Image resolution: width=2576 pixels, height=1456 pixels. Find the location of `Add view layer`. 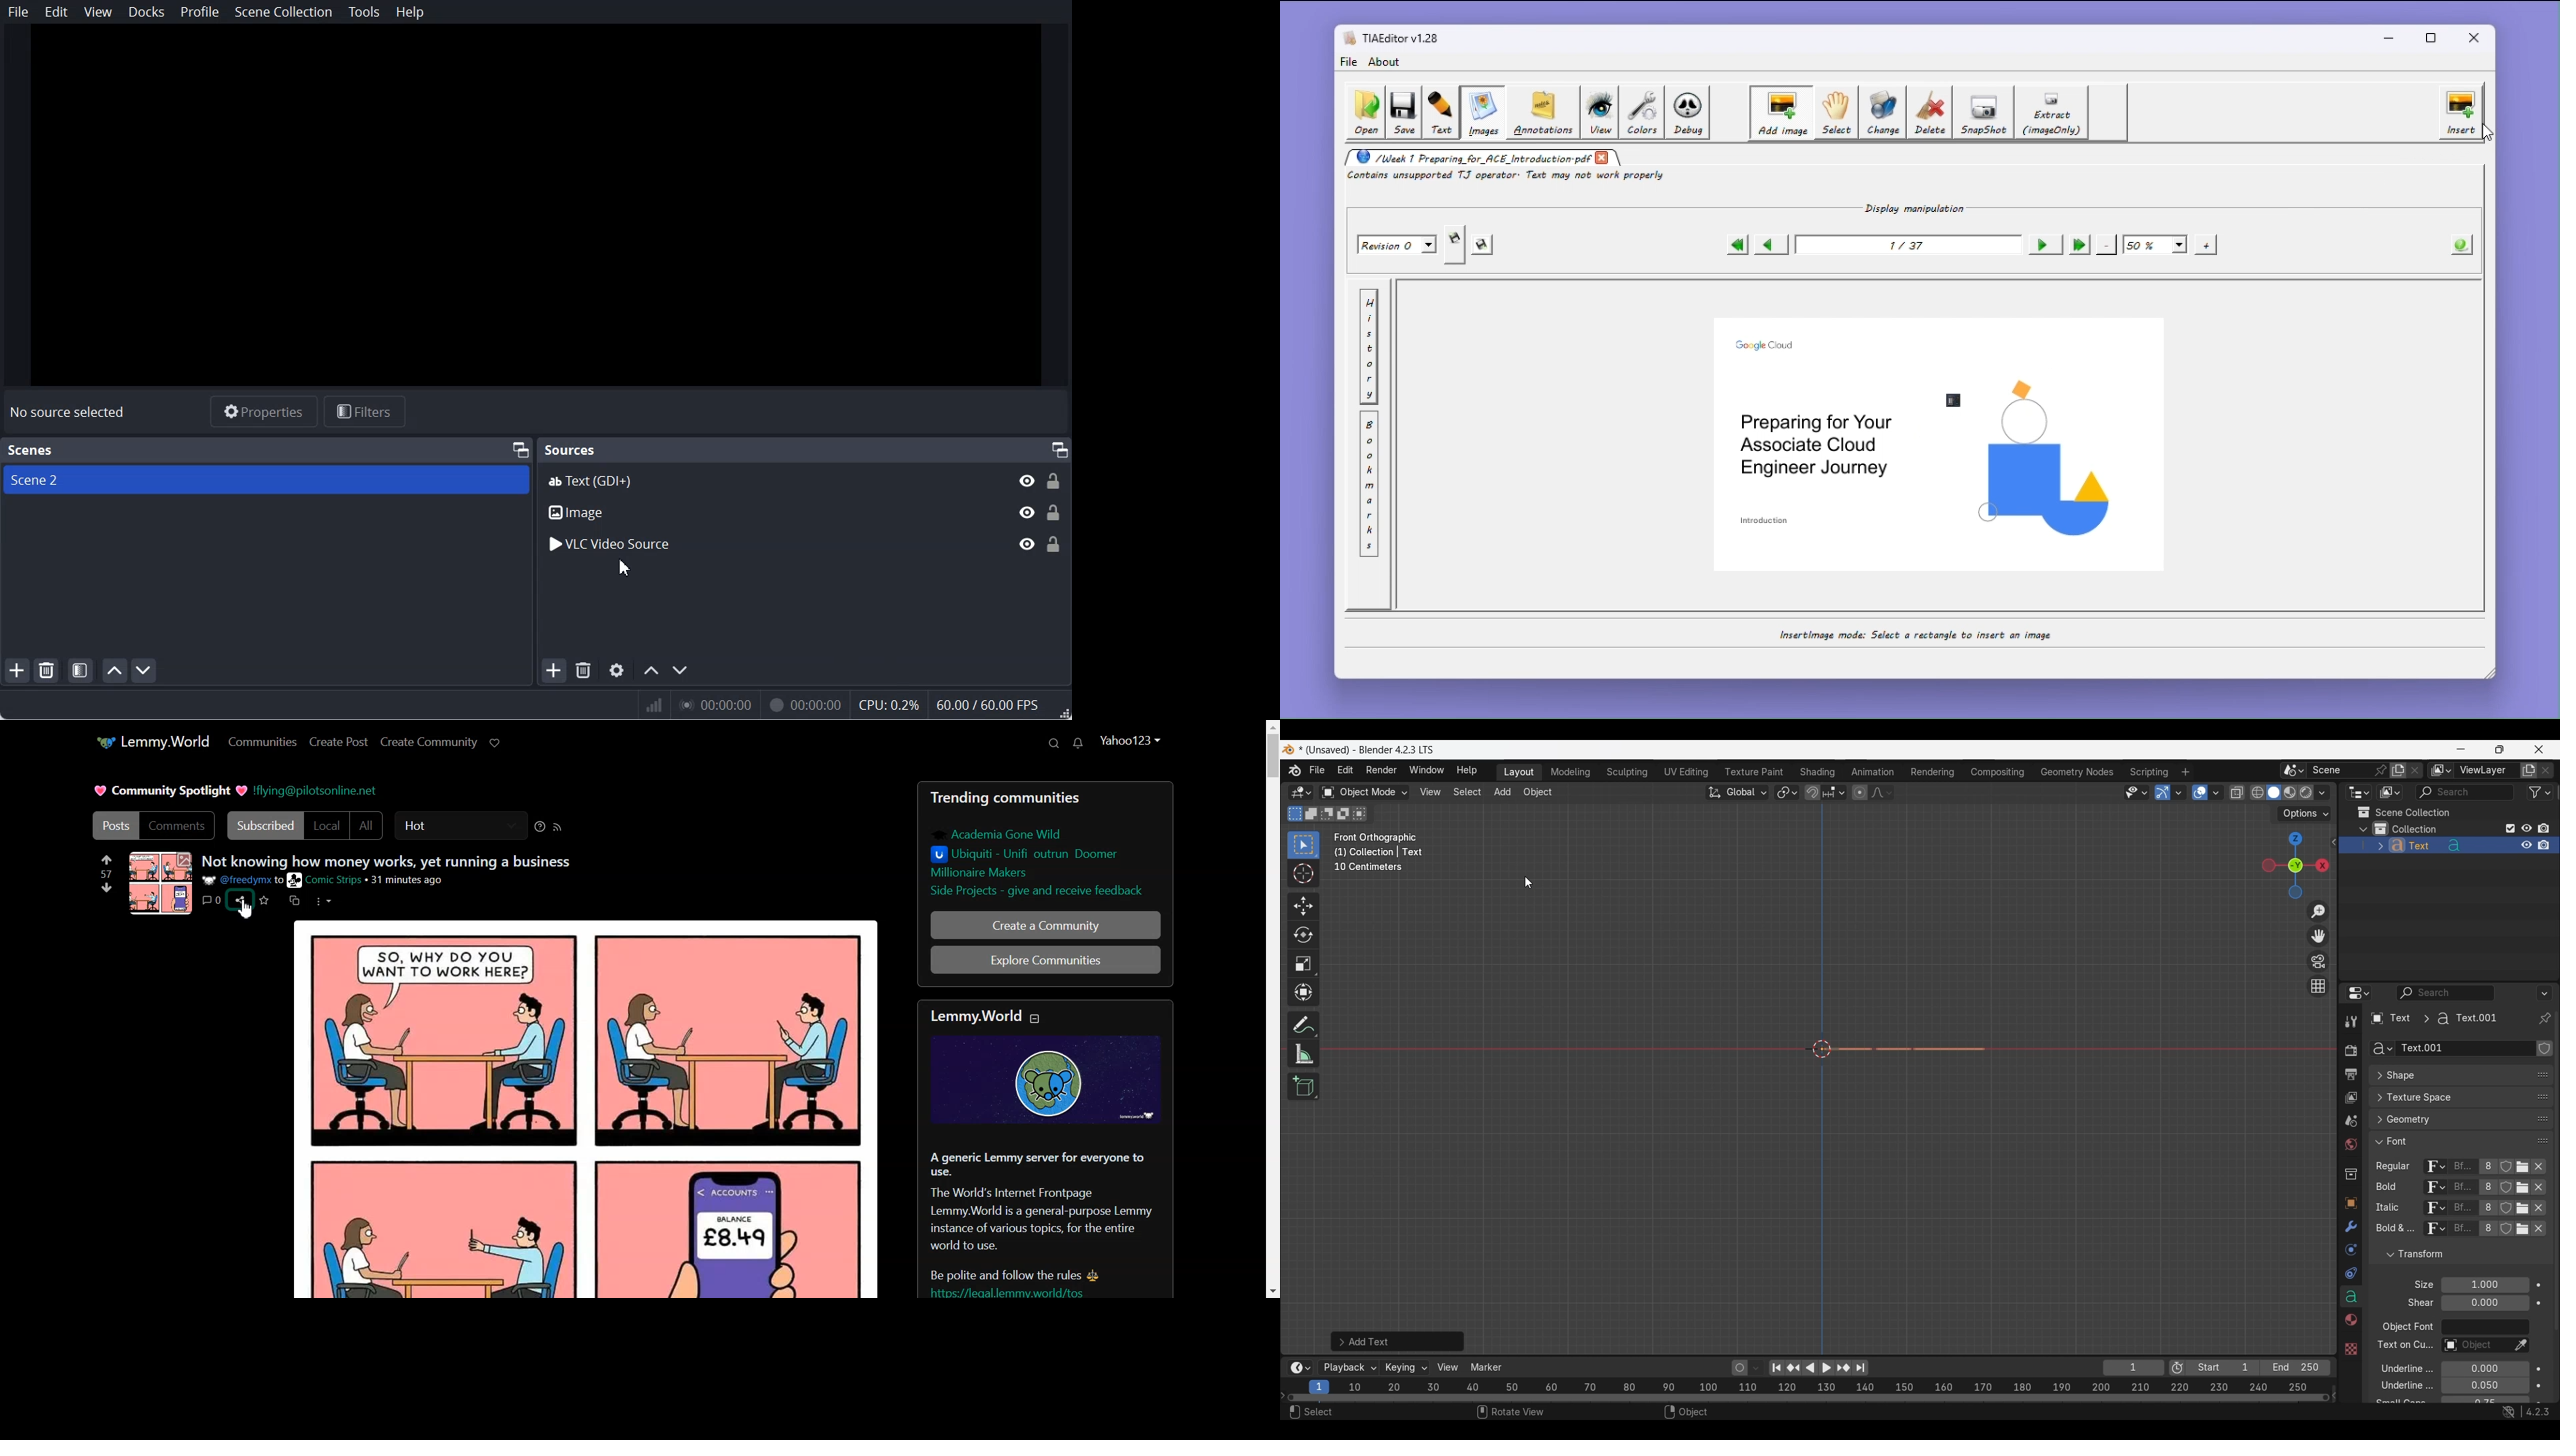

Add view layer is located at coordinates (2529, 771).